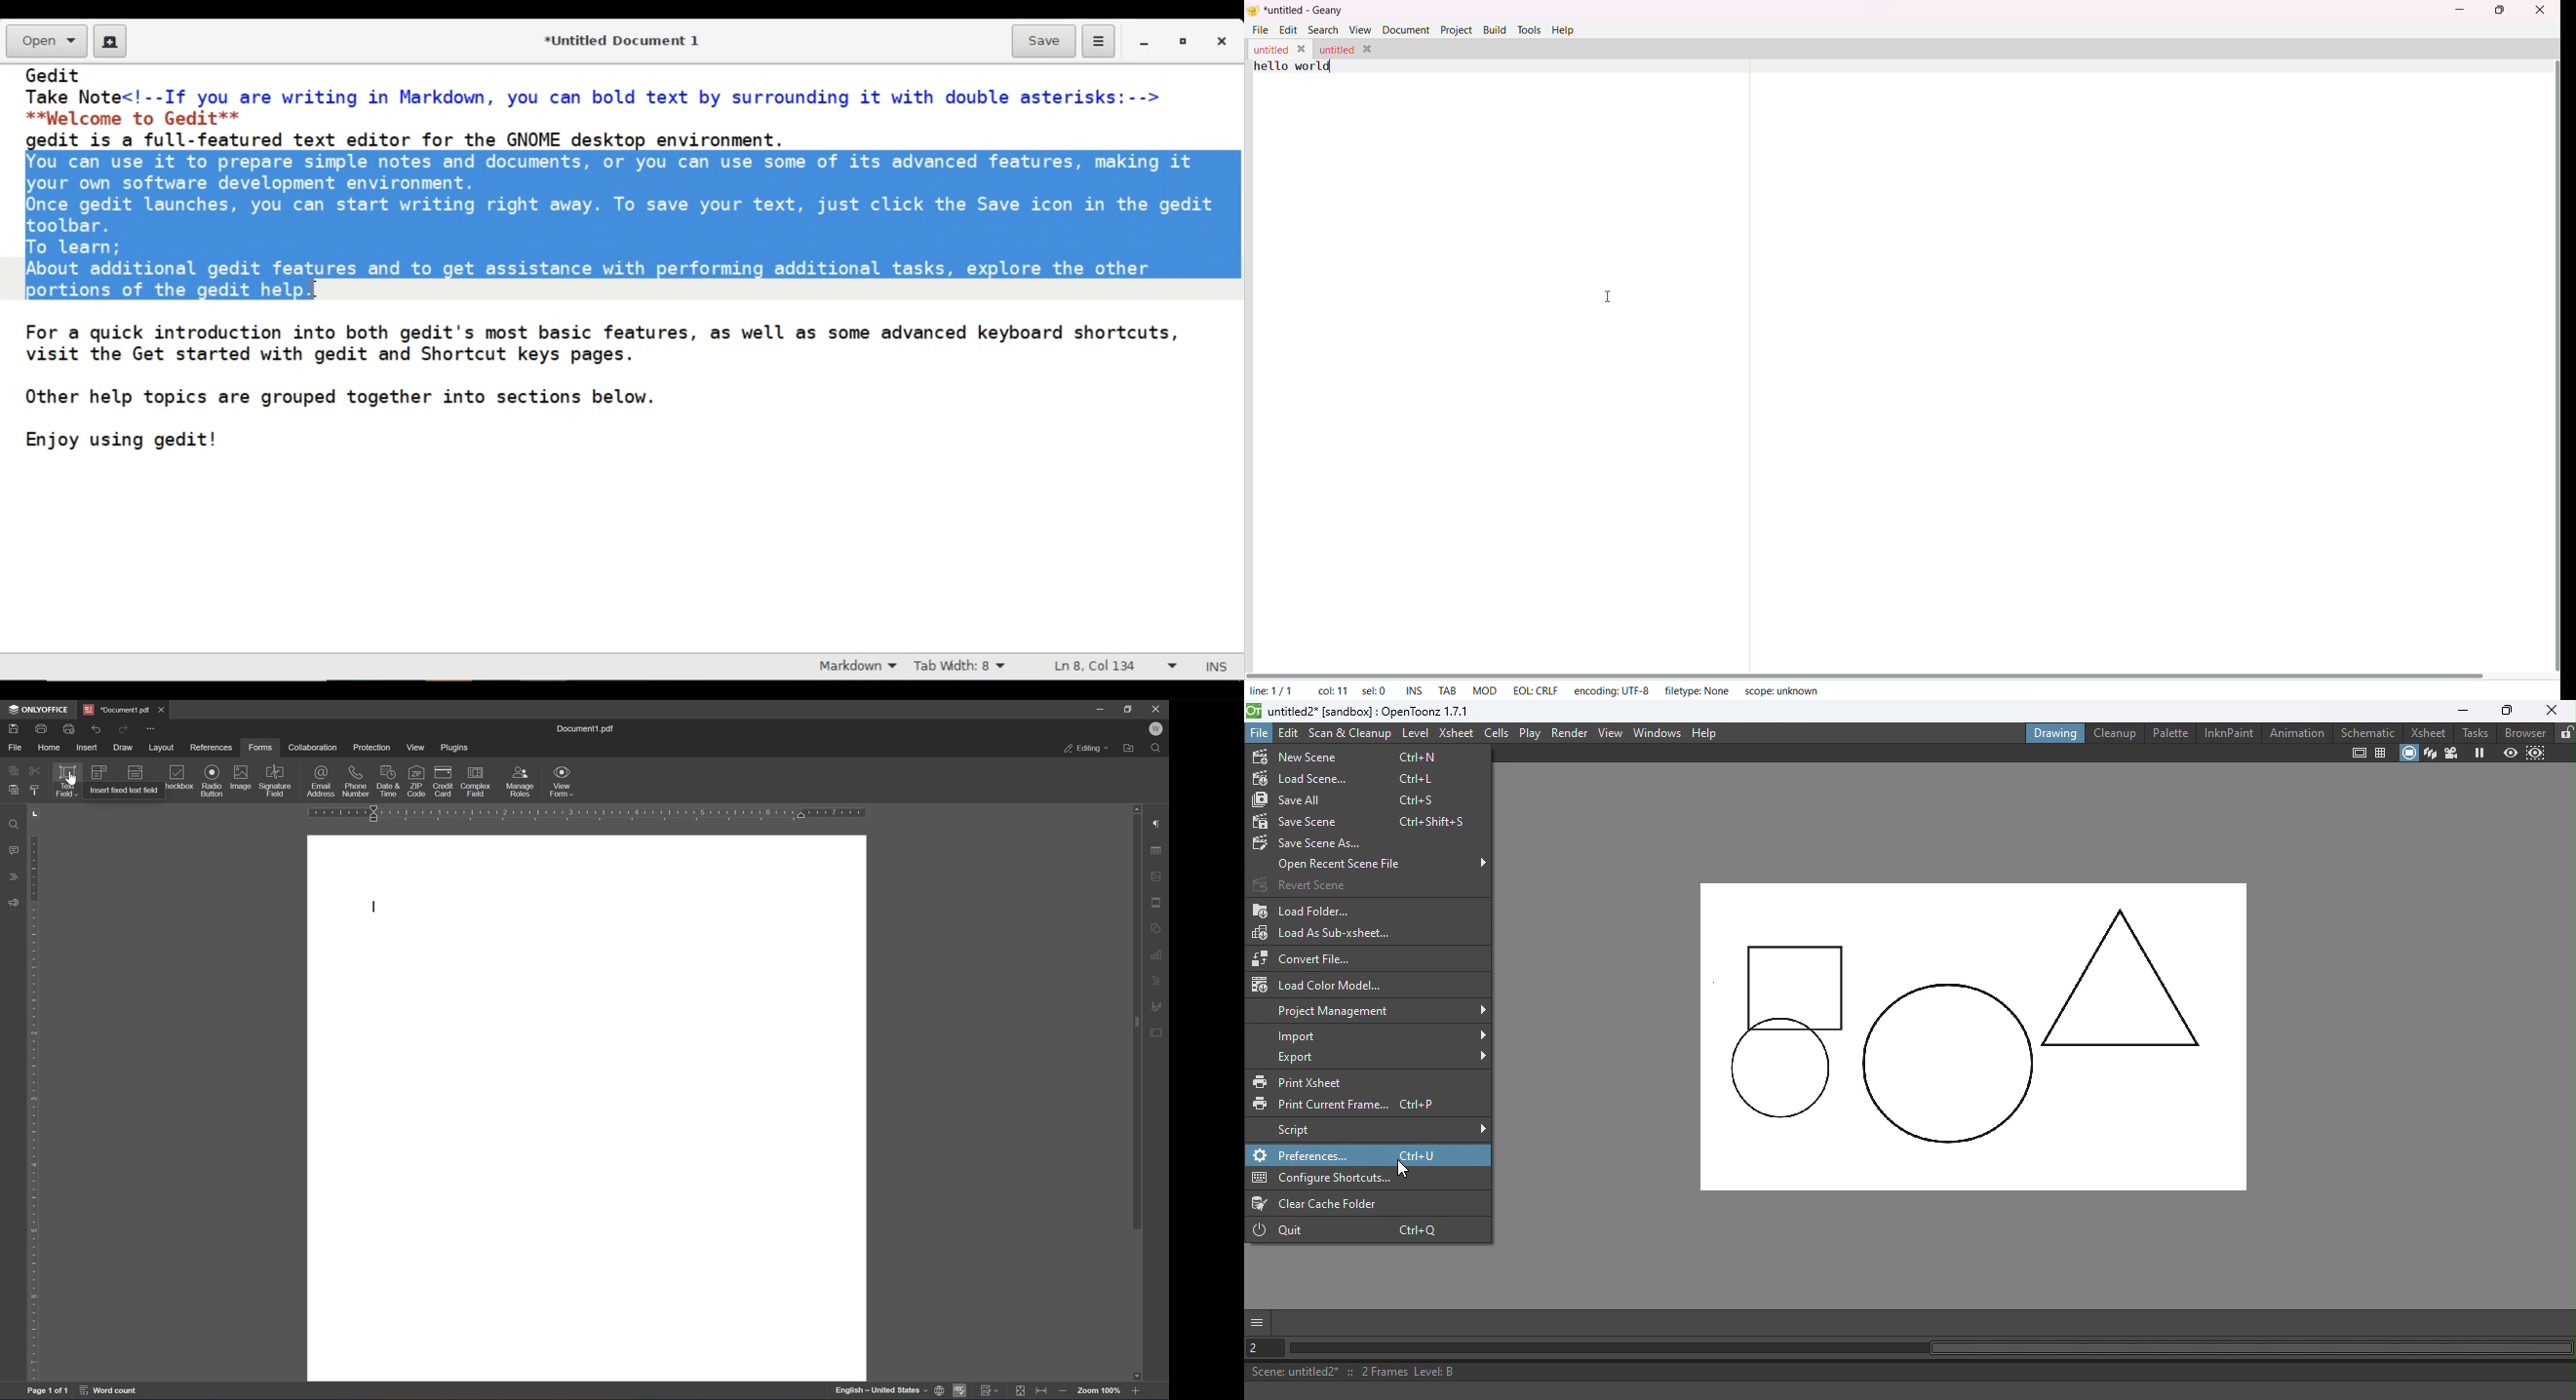 This screenshot has height=1400, width=2576. I want to click on email address, so click(321, 781).